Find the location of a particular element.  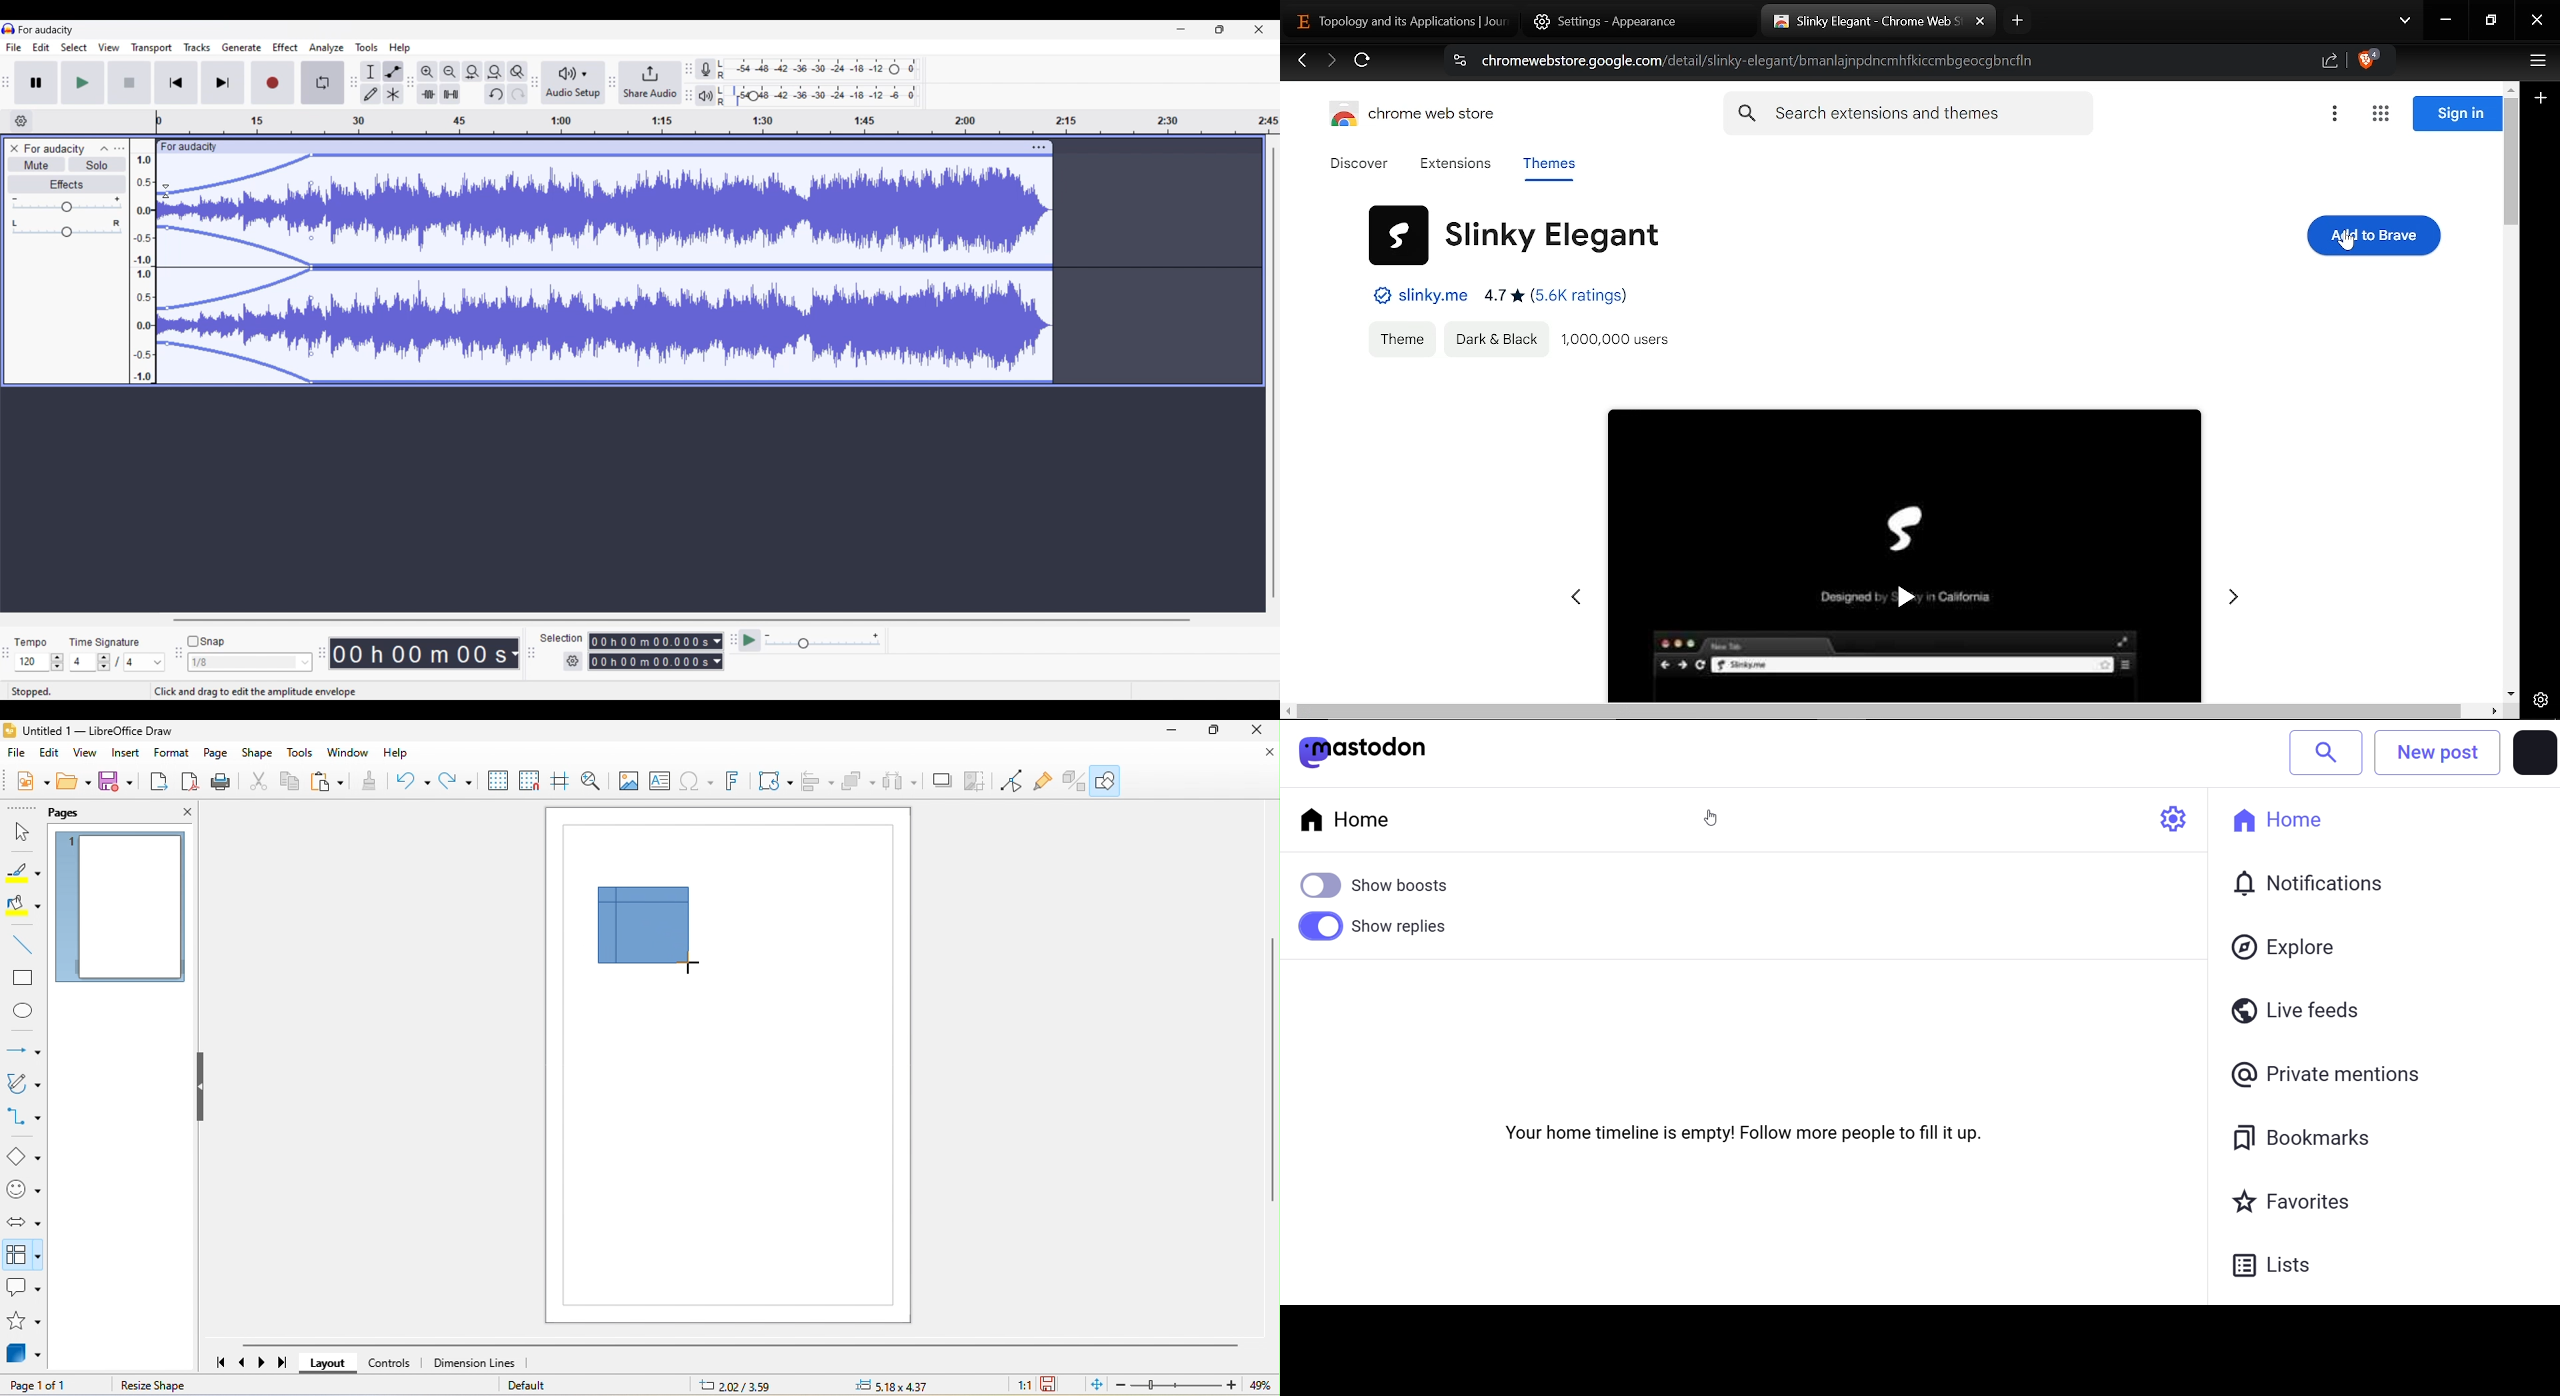

paste is located at coordinates (330, 784).